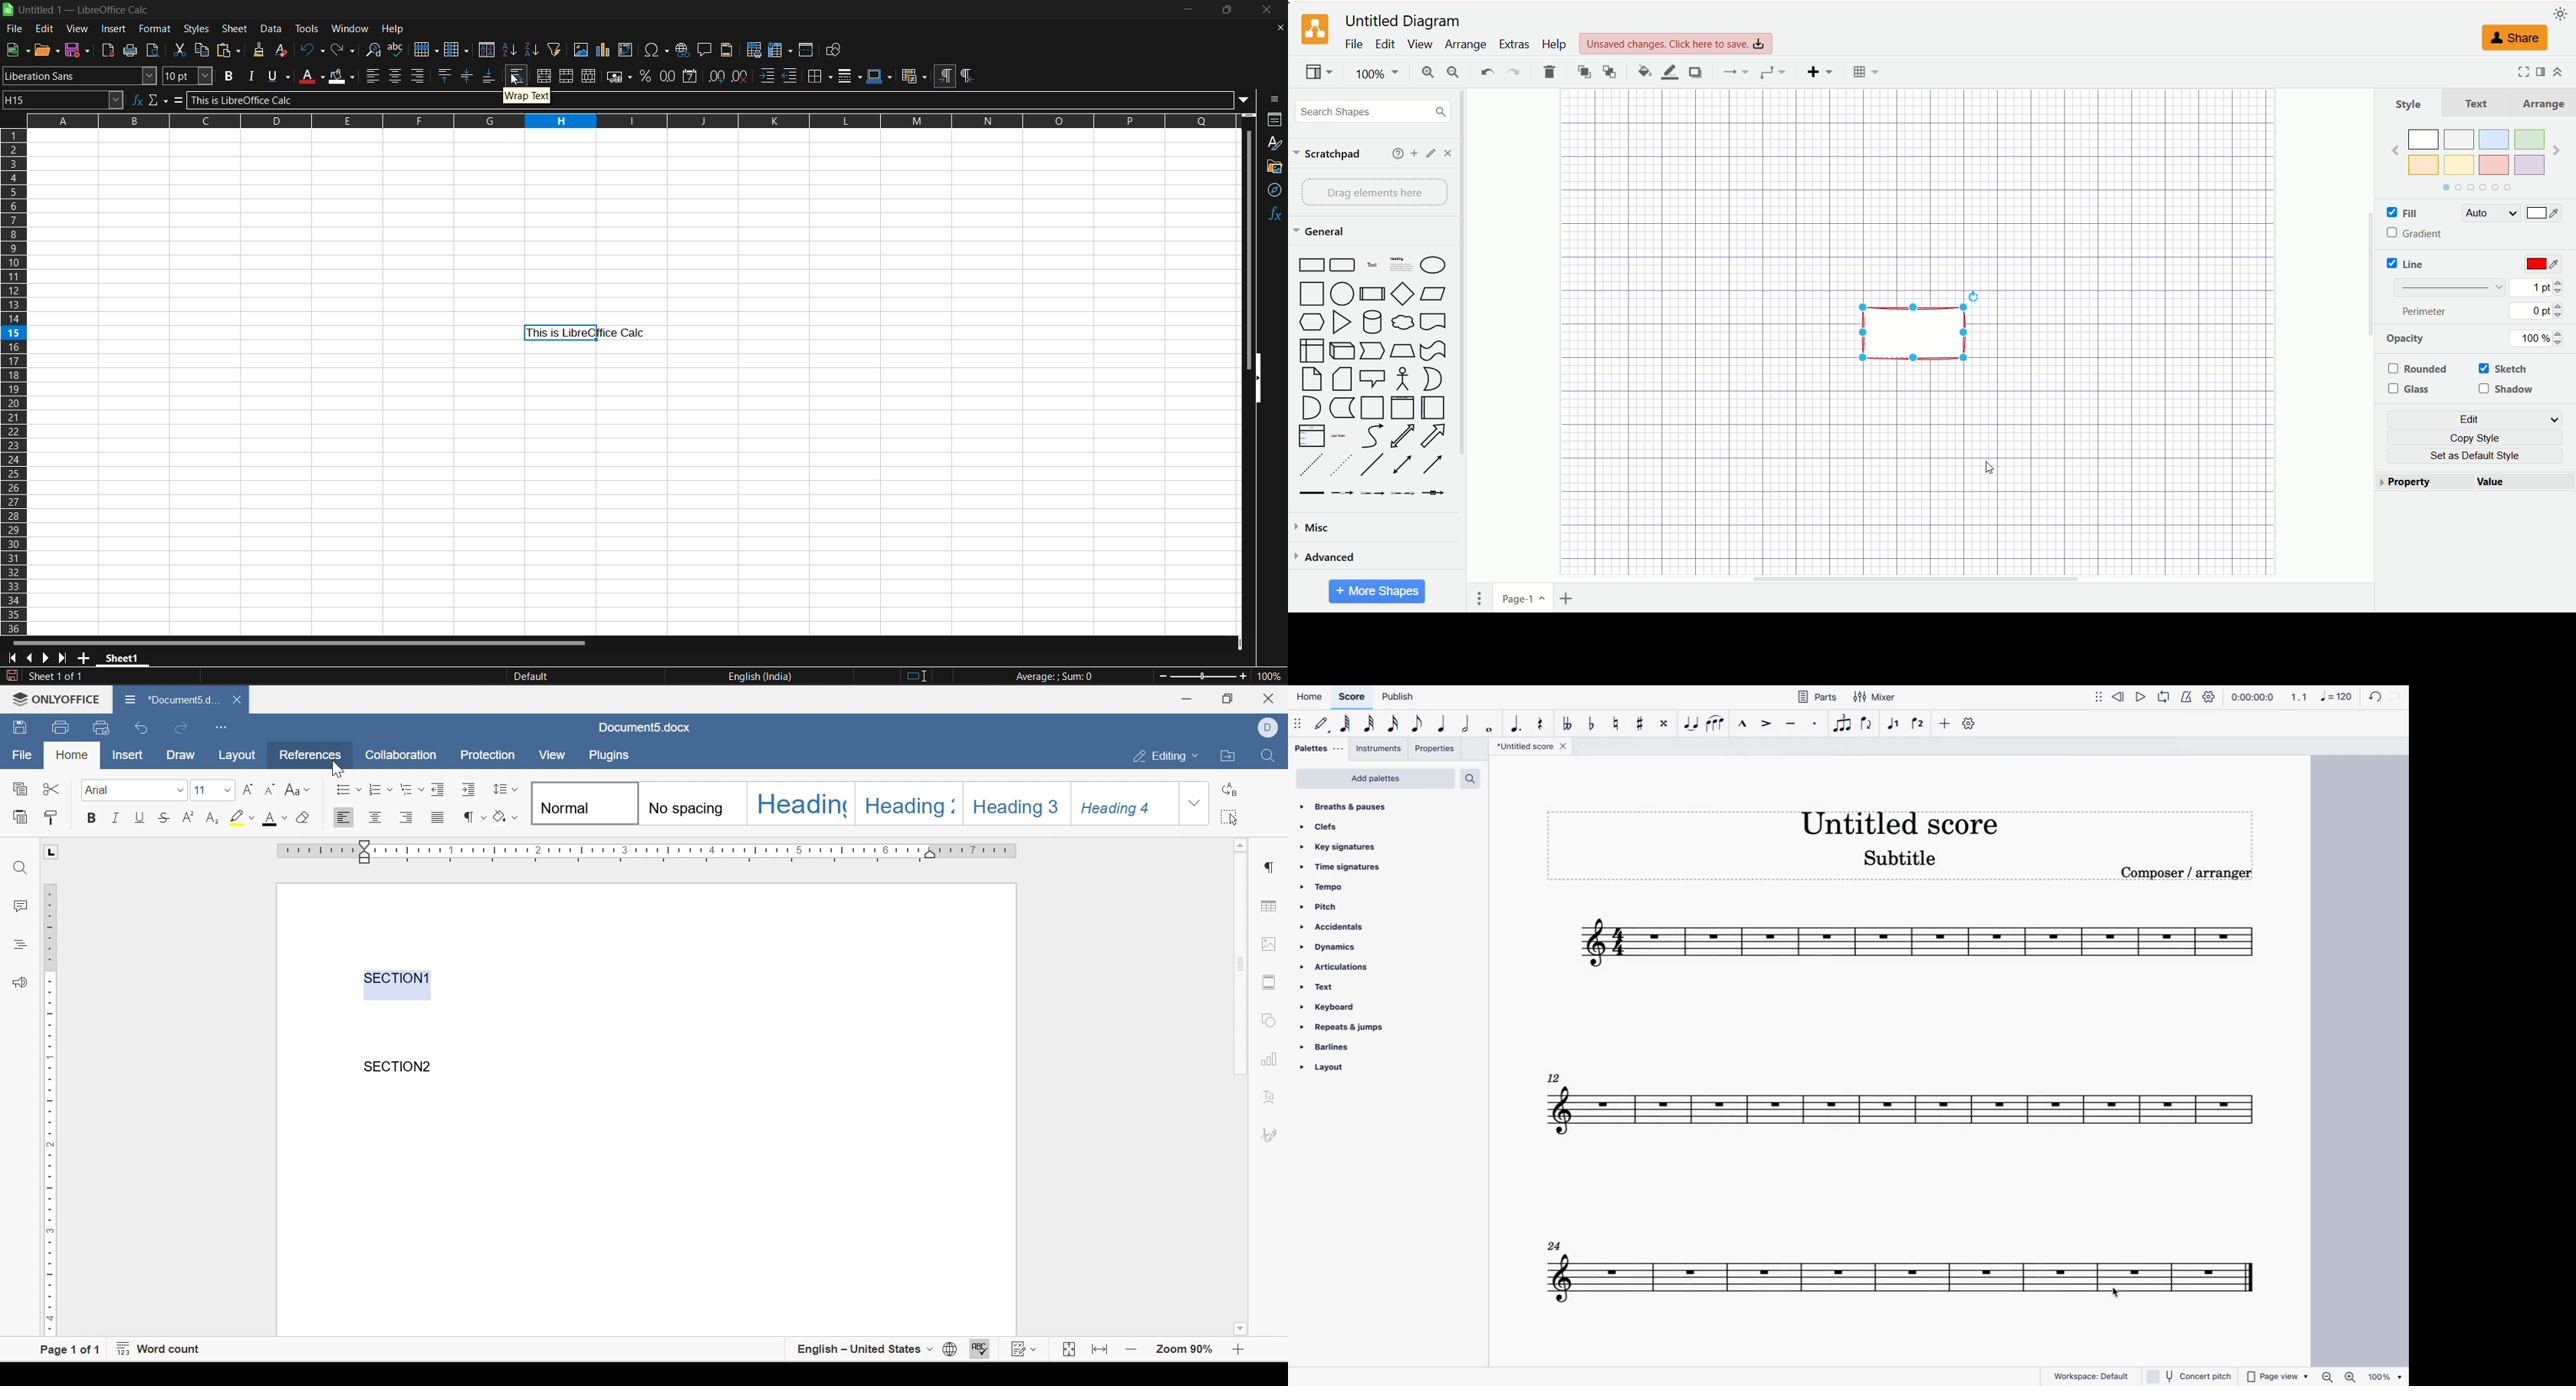  What do you see at coordinates (229, 49) in the screenshot?
I see `paste` at bounding box center [229, 49].